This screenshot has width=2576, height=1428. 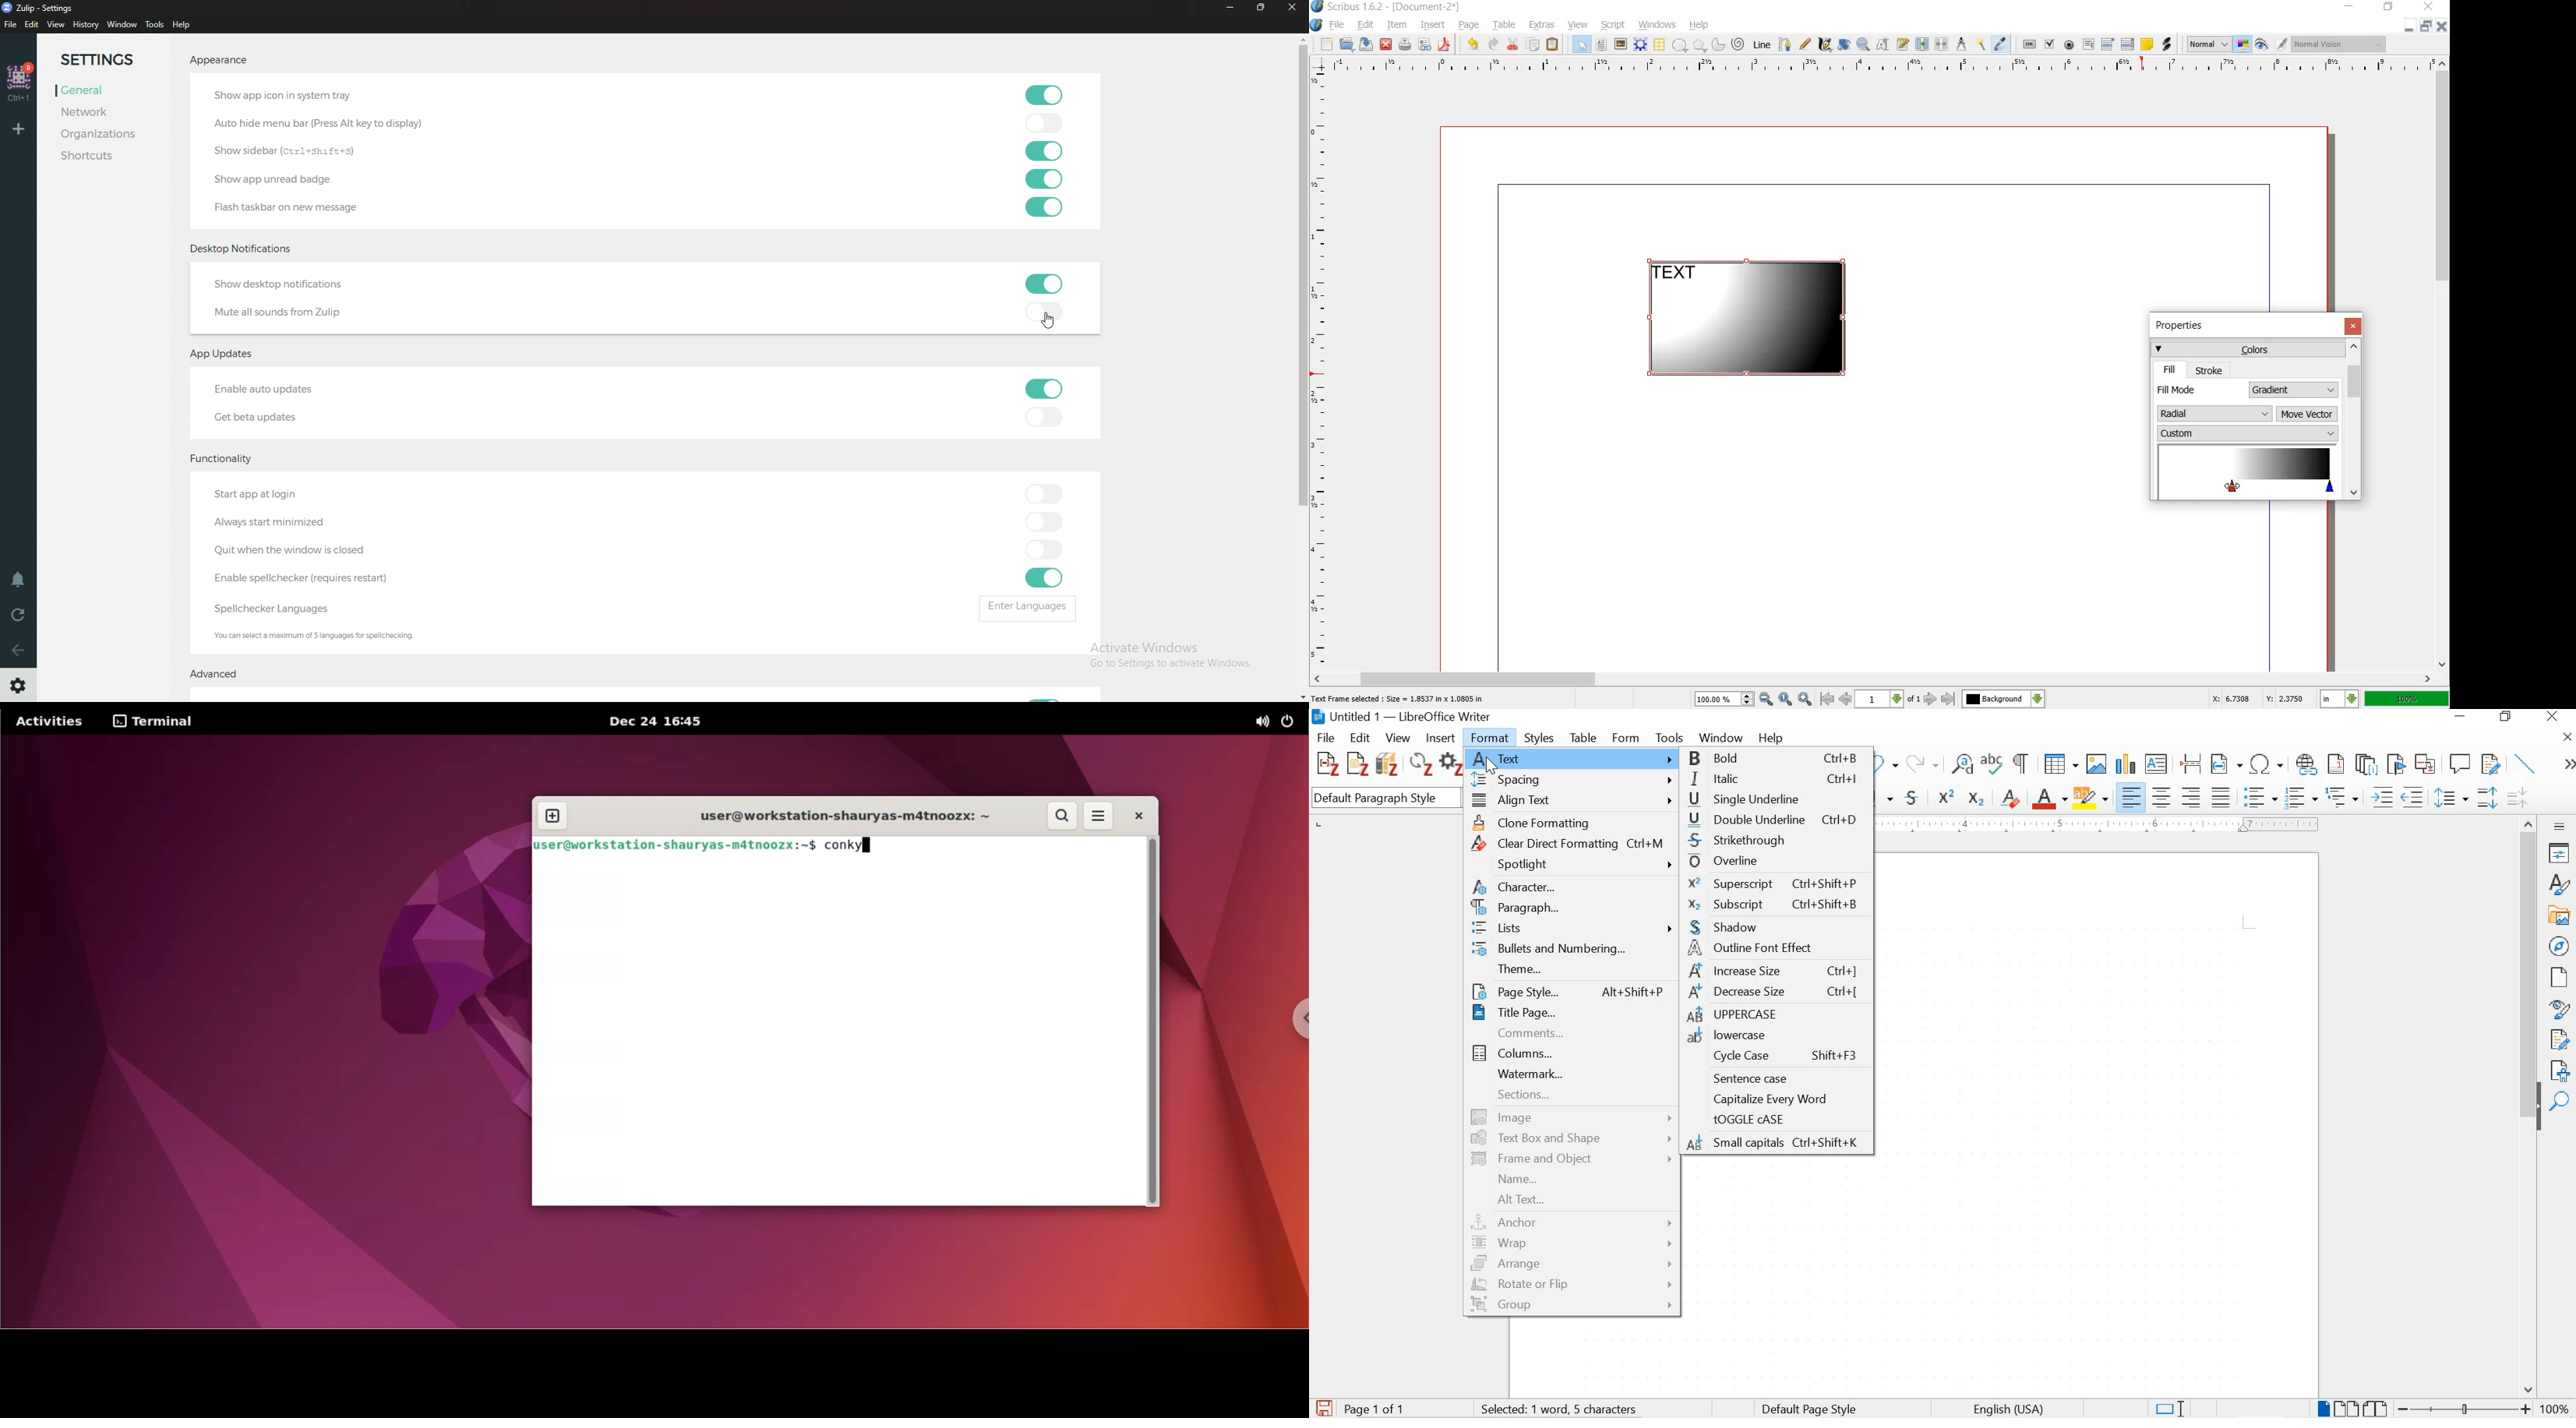 I want to click on Edit, so click(x=33, y=25).